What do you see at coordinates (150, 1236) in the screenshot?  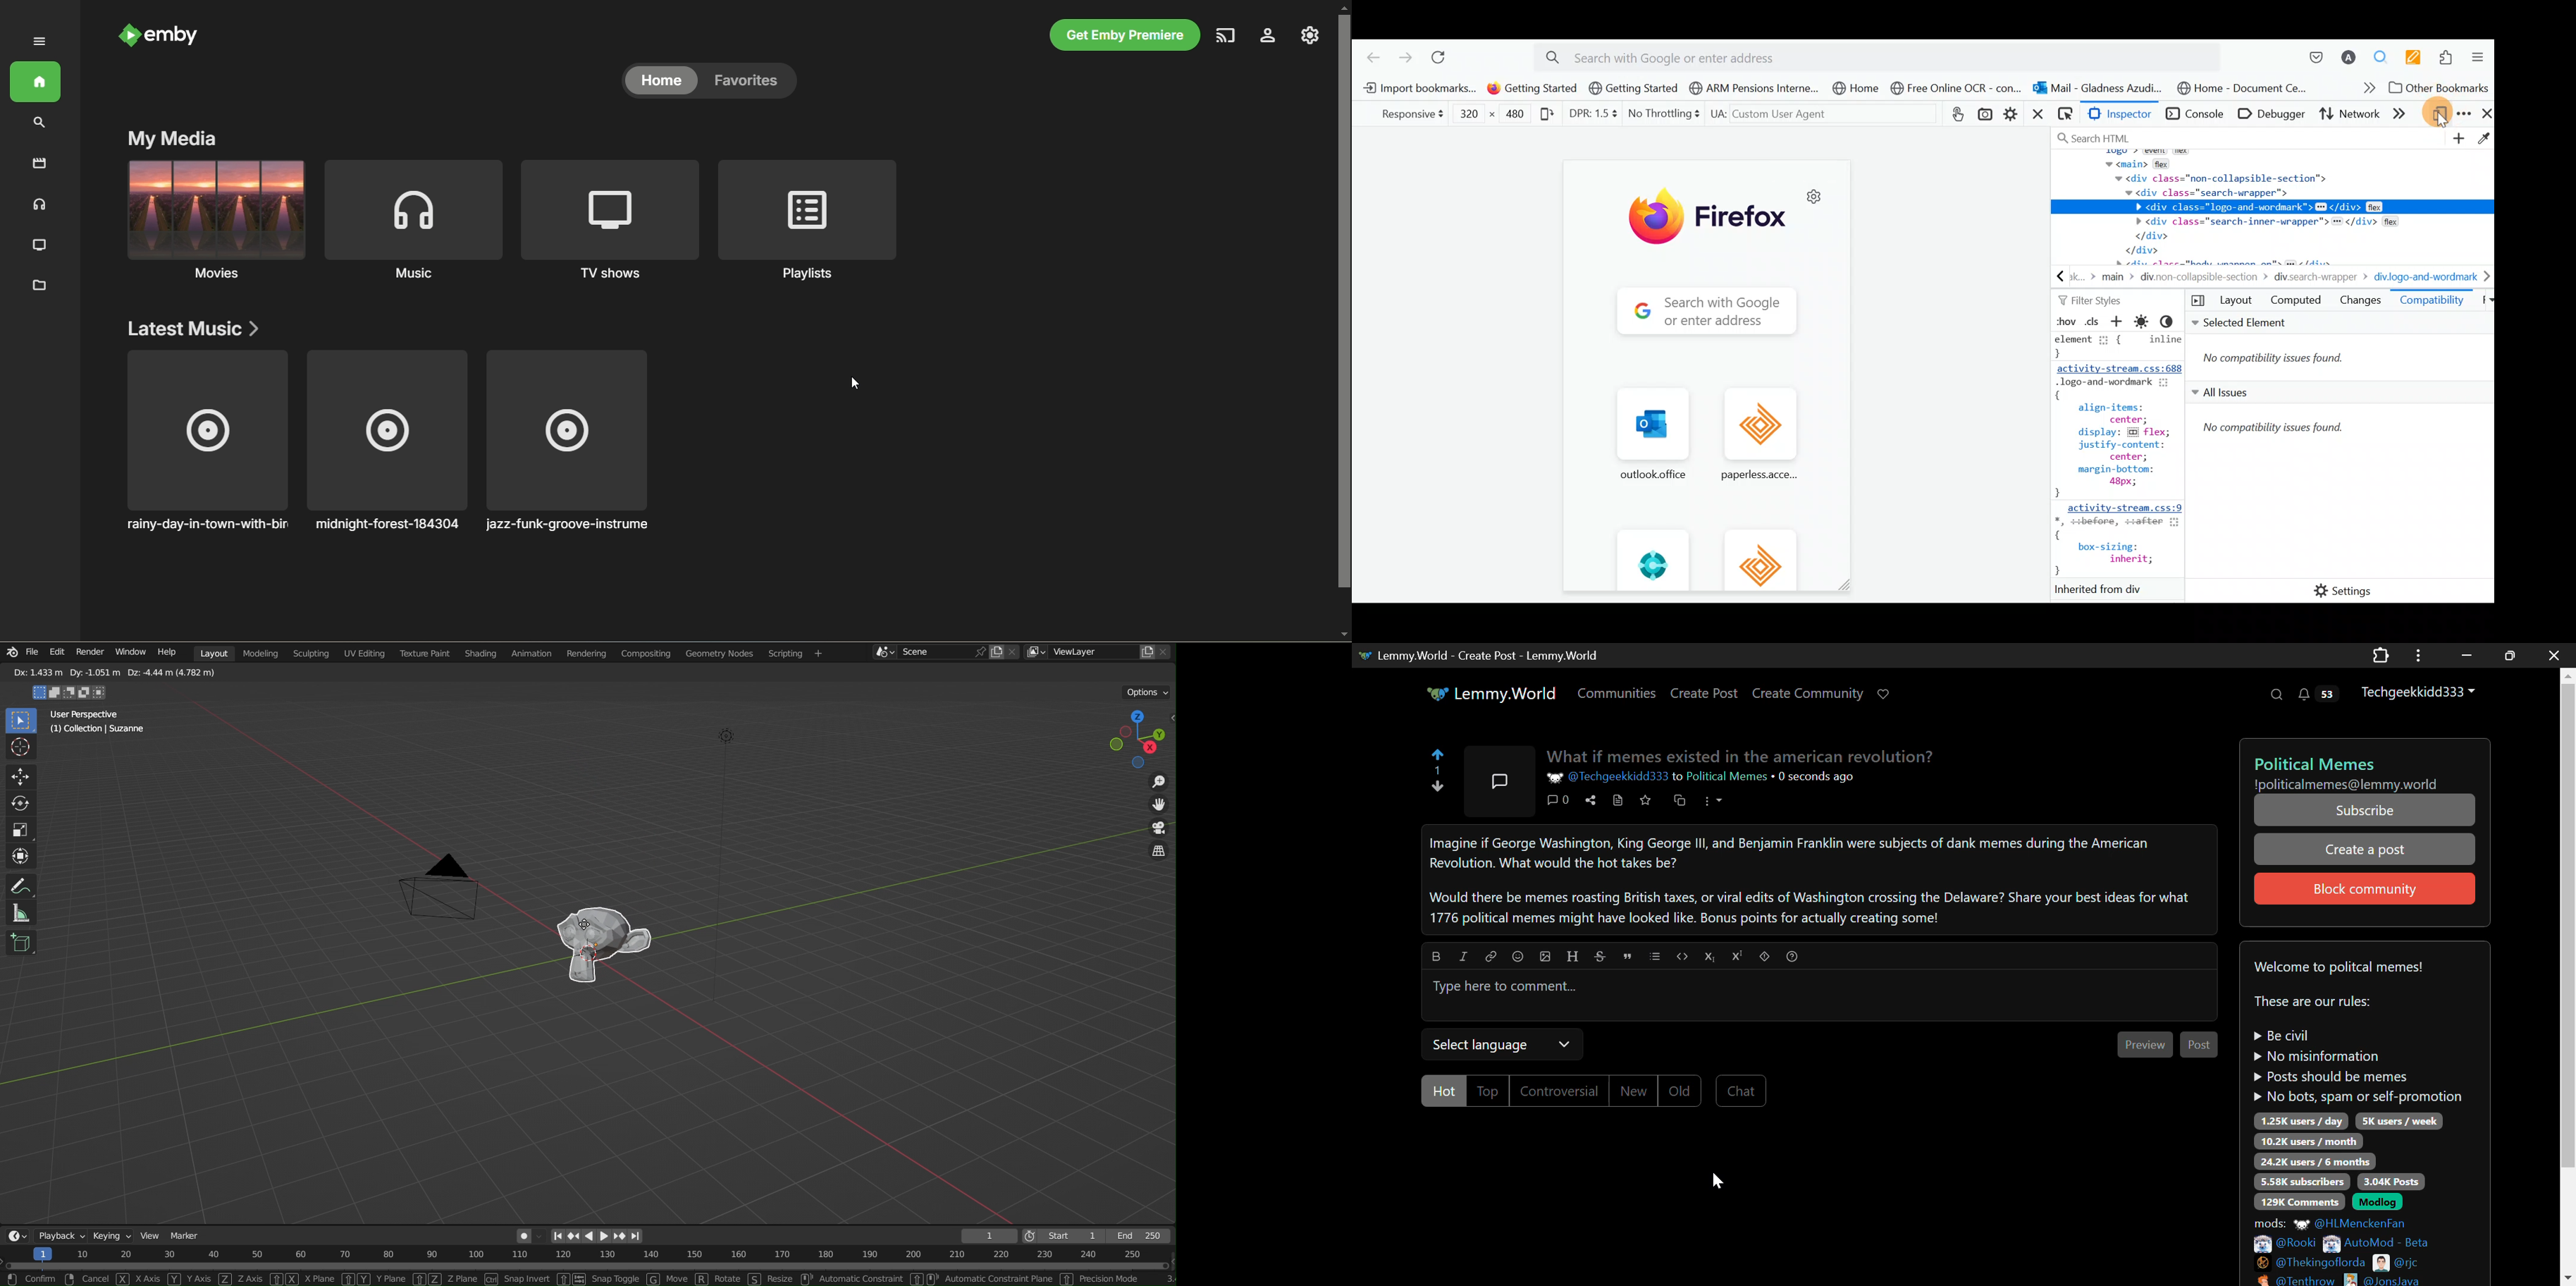 I see `View` at bounding box center [150, 1236].